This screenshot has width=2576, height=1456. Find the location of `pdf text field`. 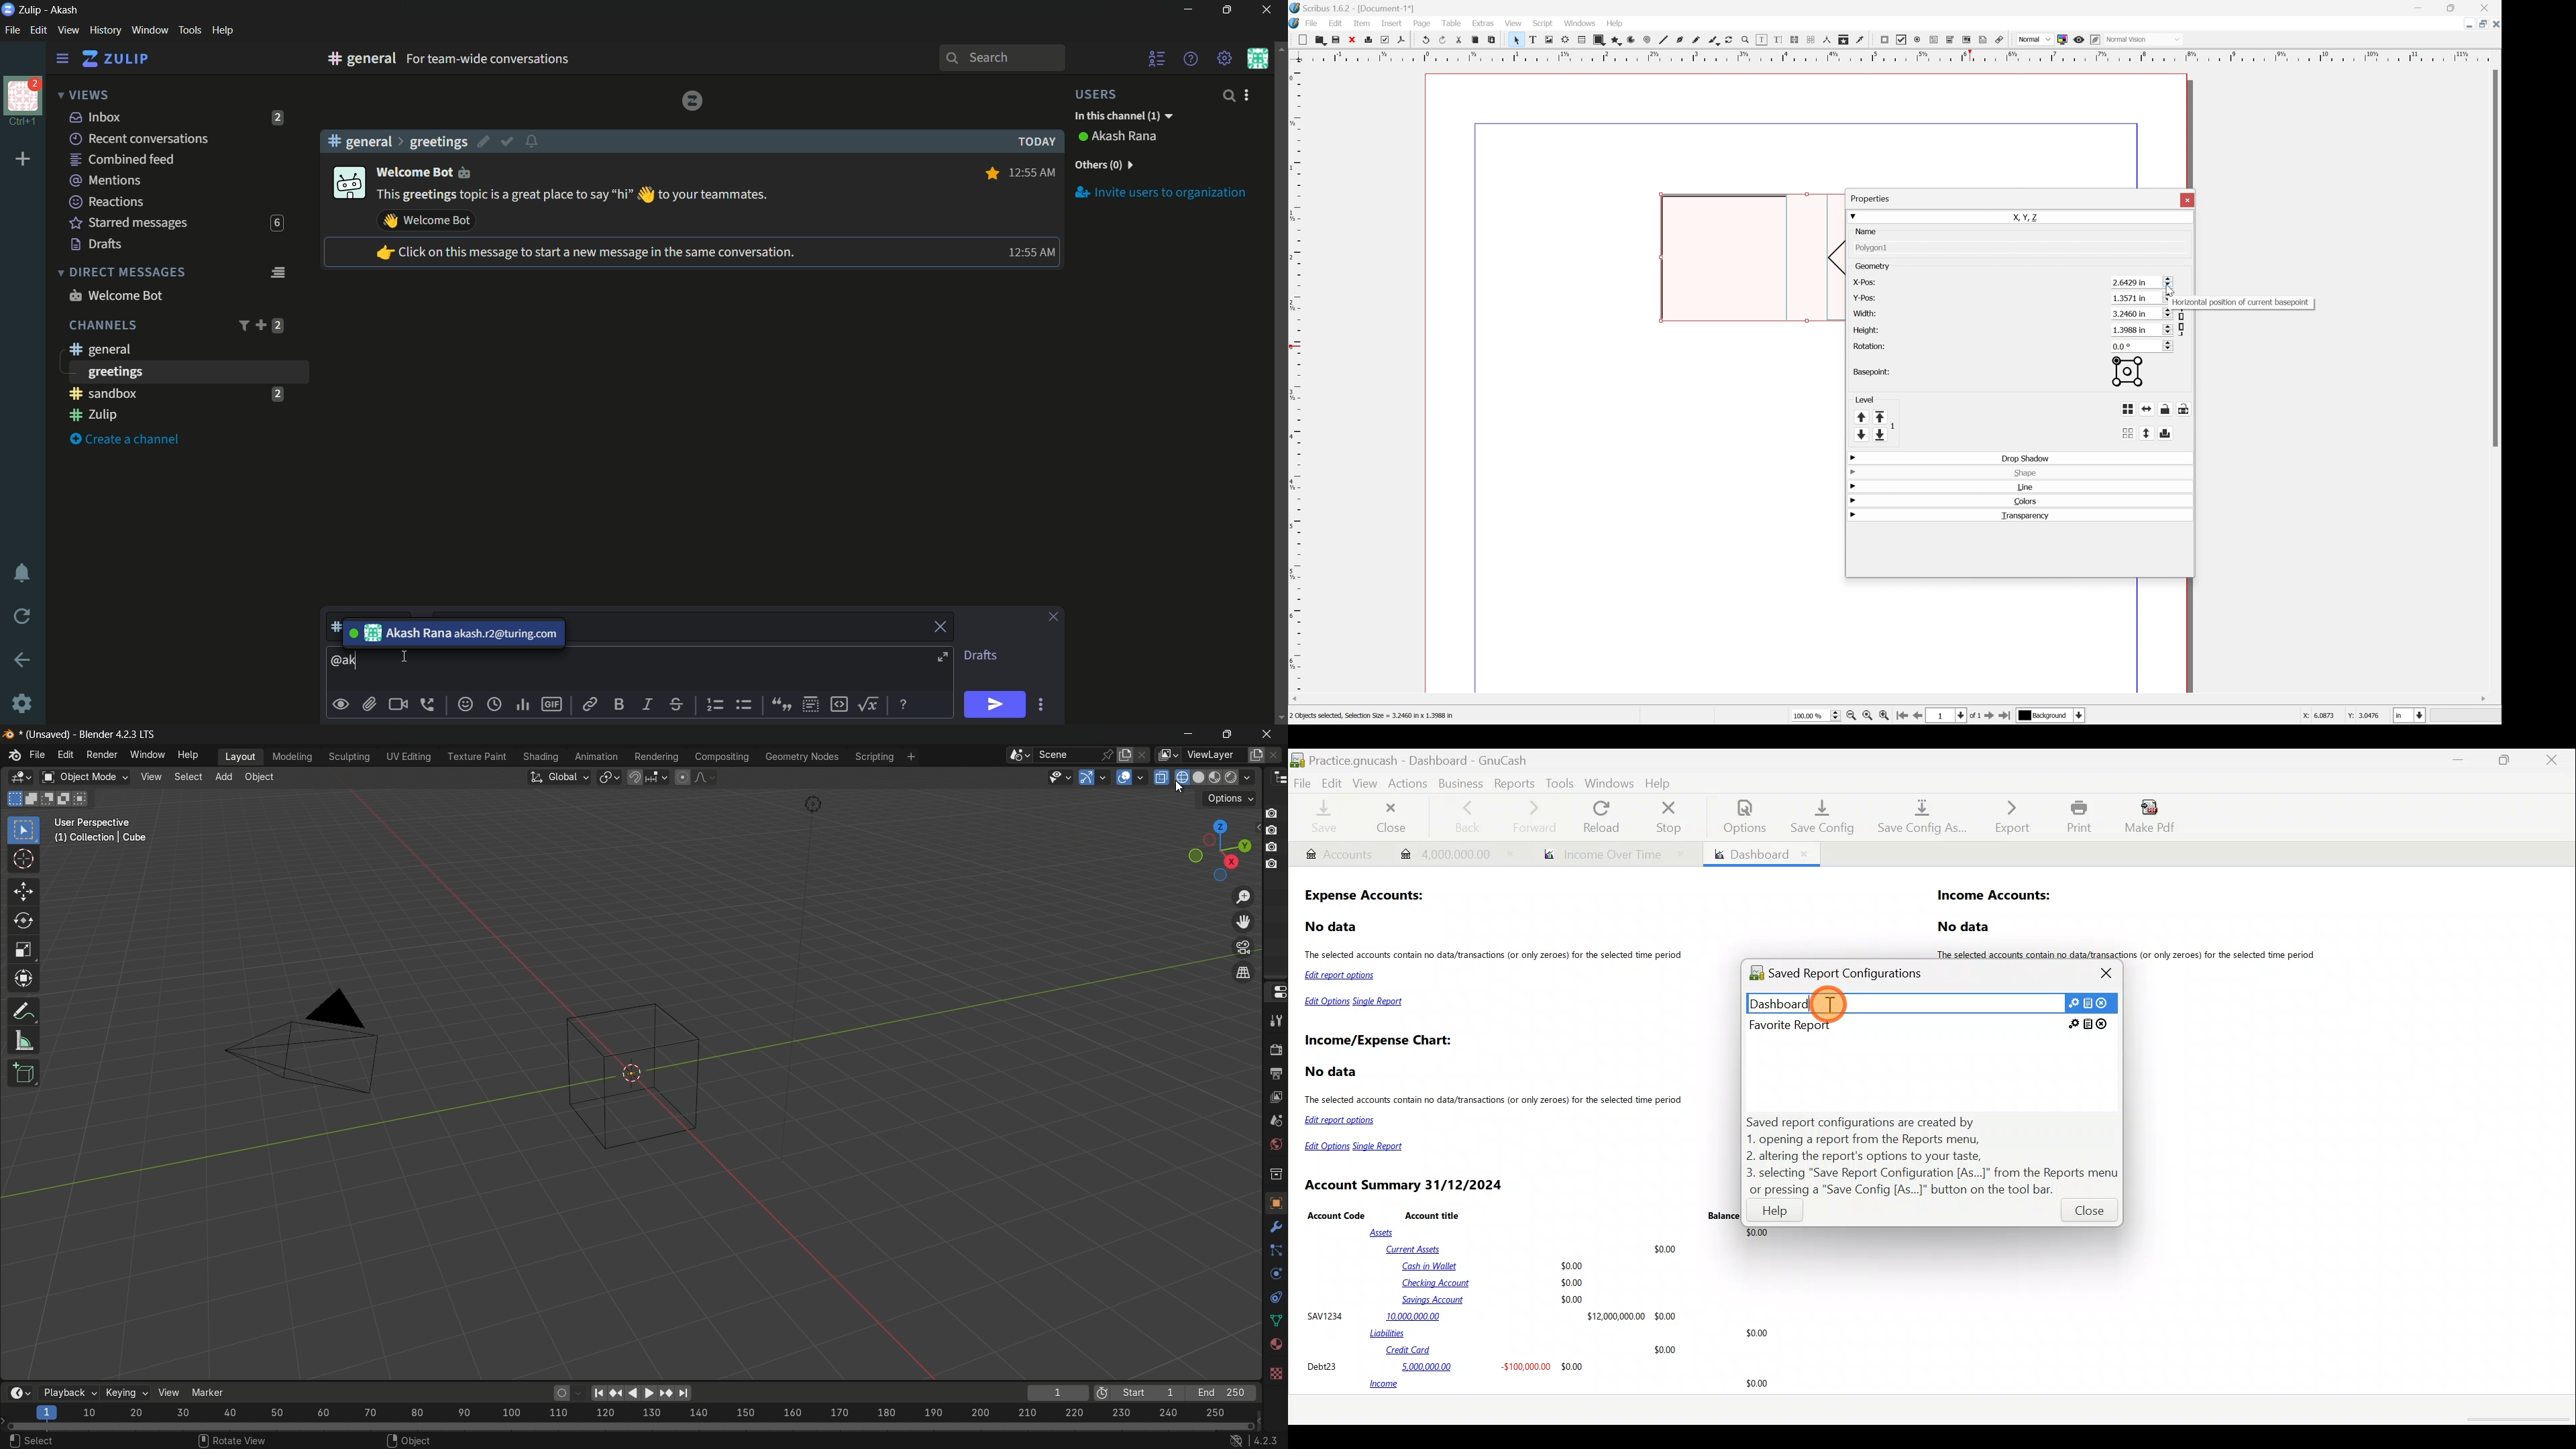

pdf text field is located at coordinates (1933, 38).